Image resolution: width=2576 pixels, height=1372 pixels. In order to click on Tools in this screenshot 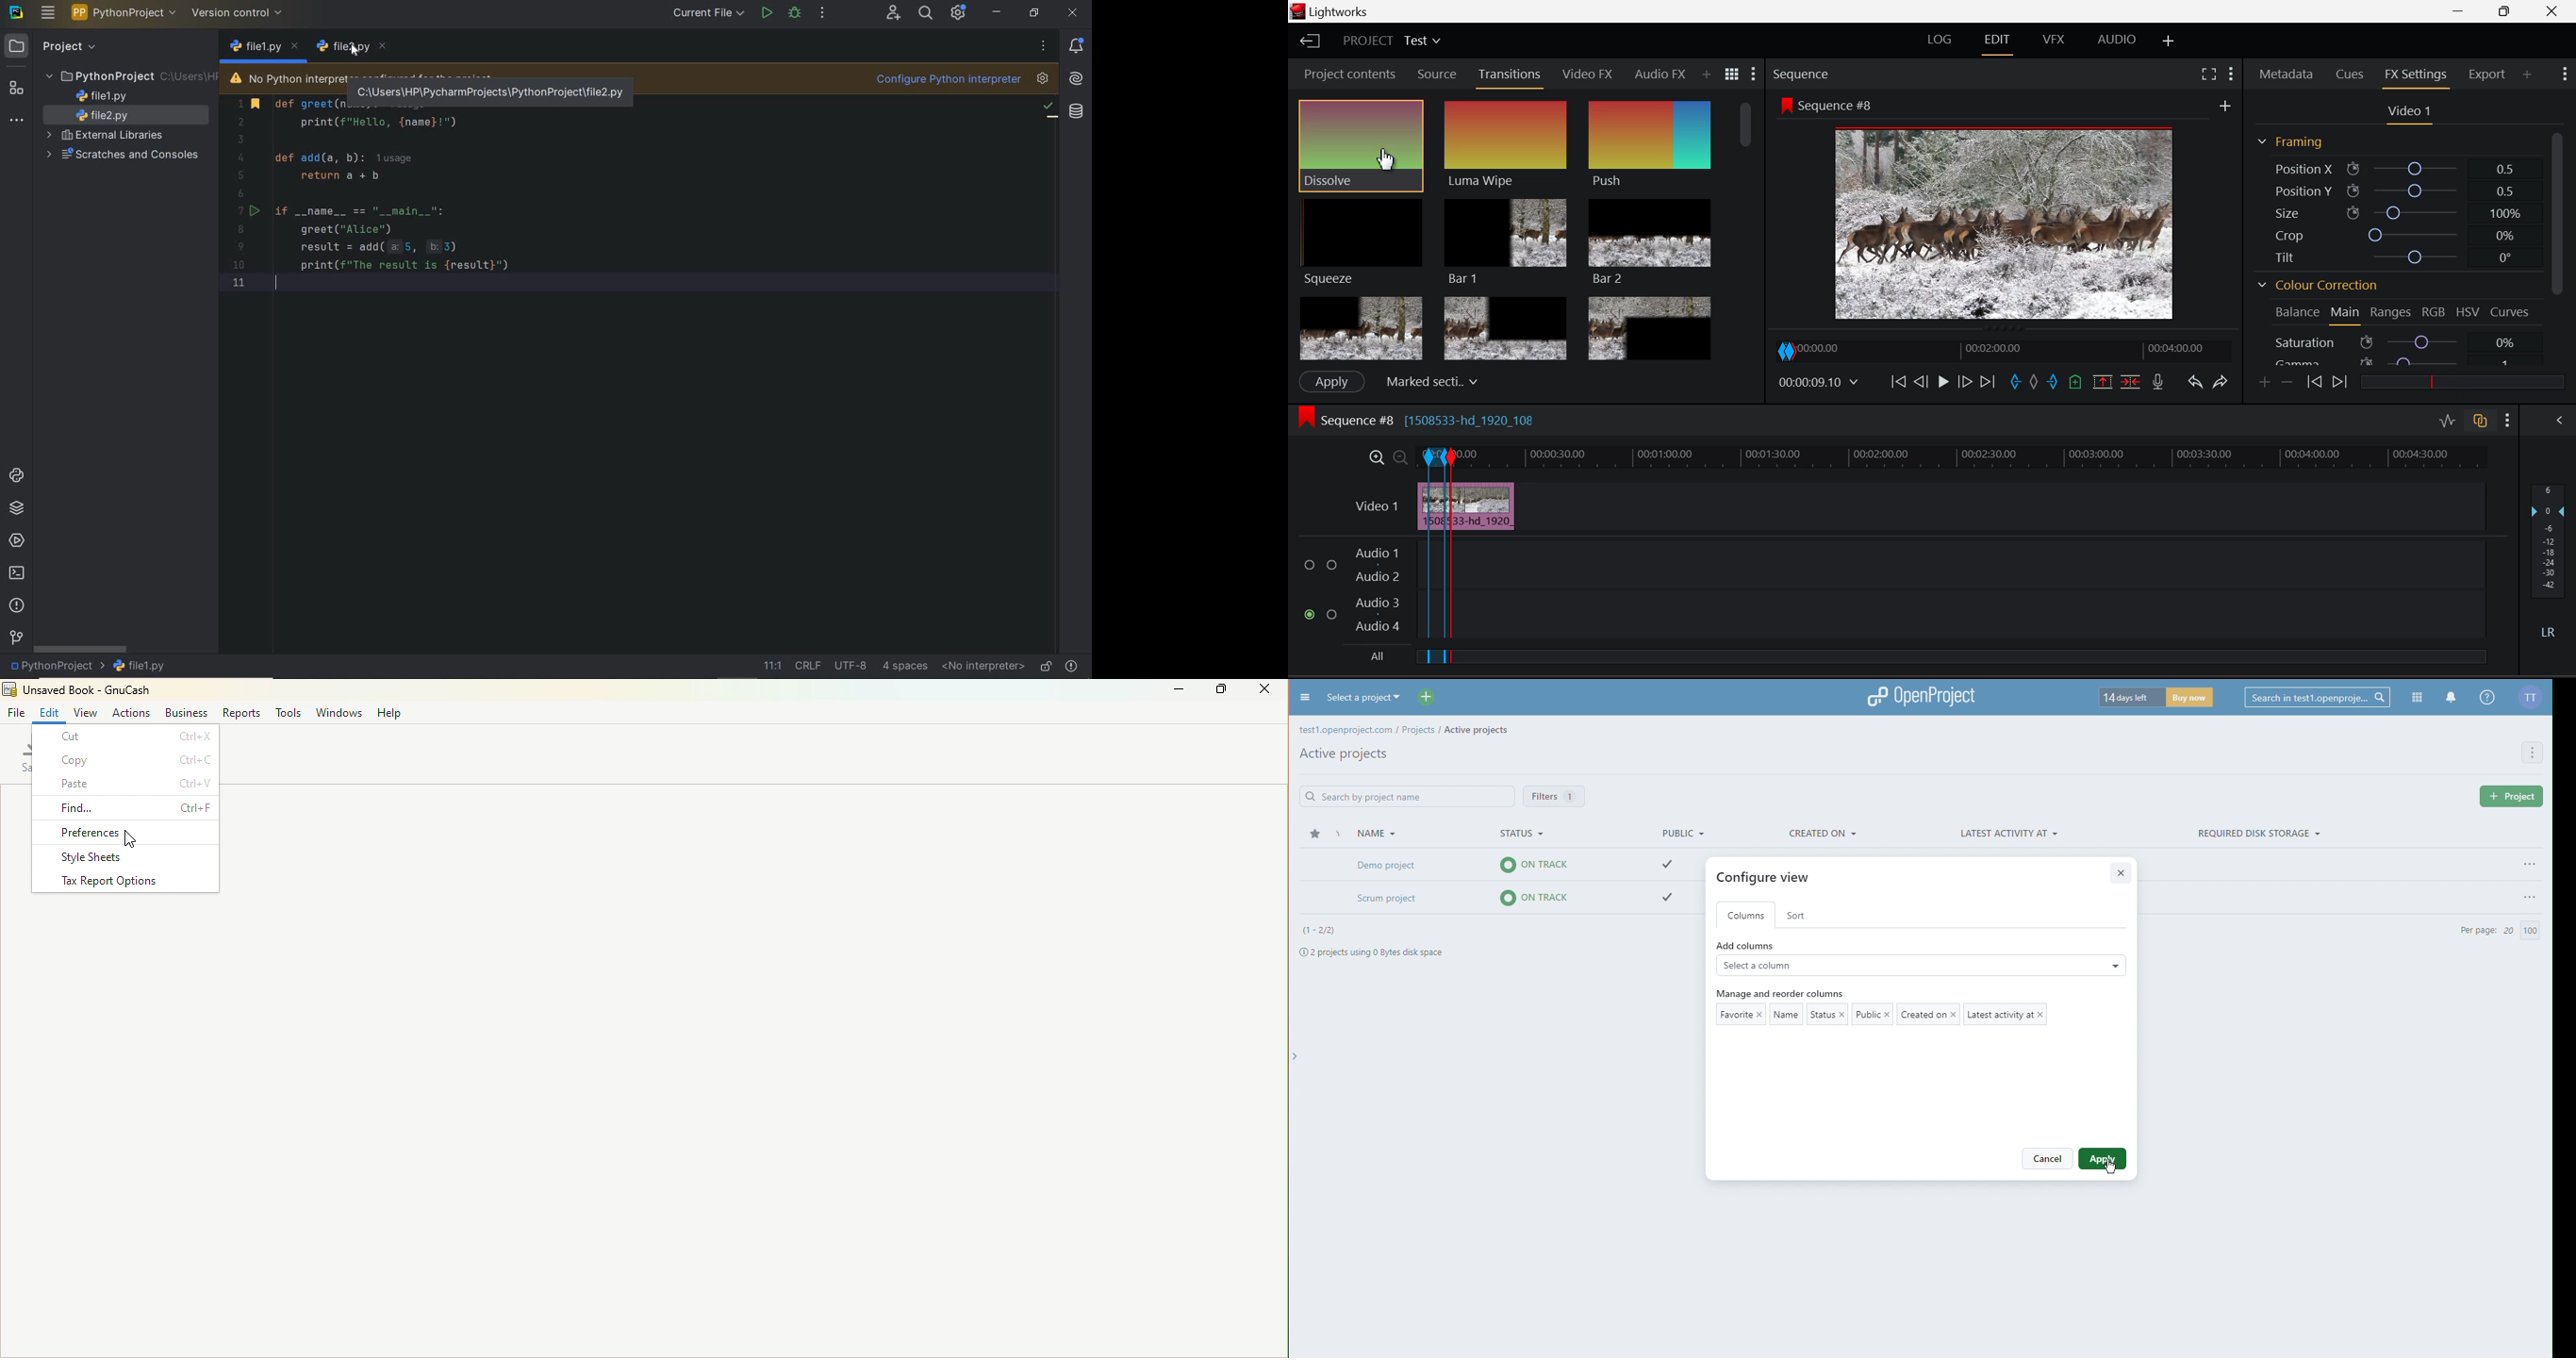, I will do `click(289, 715)`.